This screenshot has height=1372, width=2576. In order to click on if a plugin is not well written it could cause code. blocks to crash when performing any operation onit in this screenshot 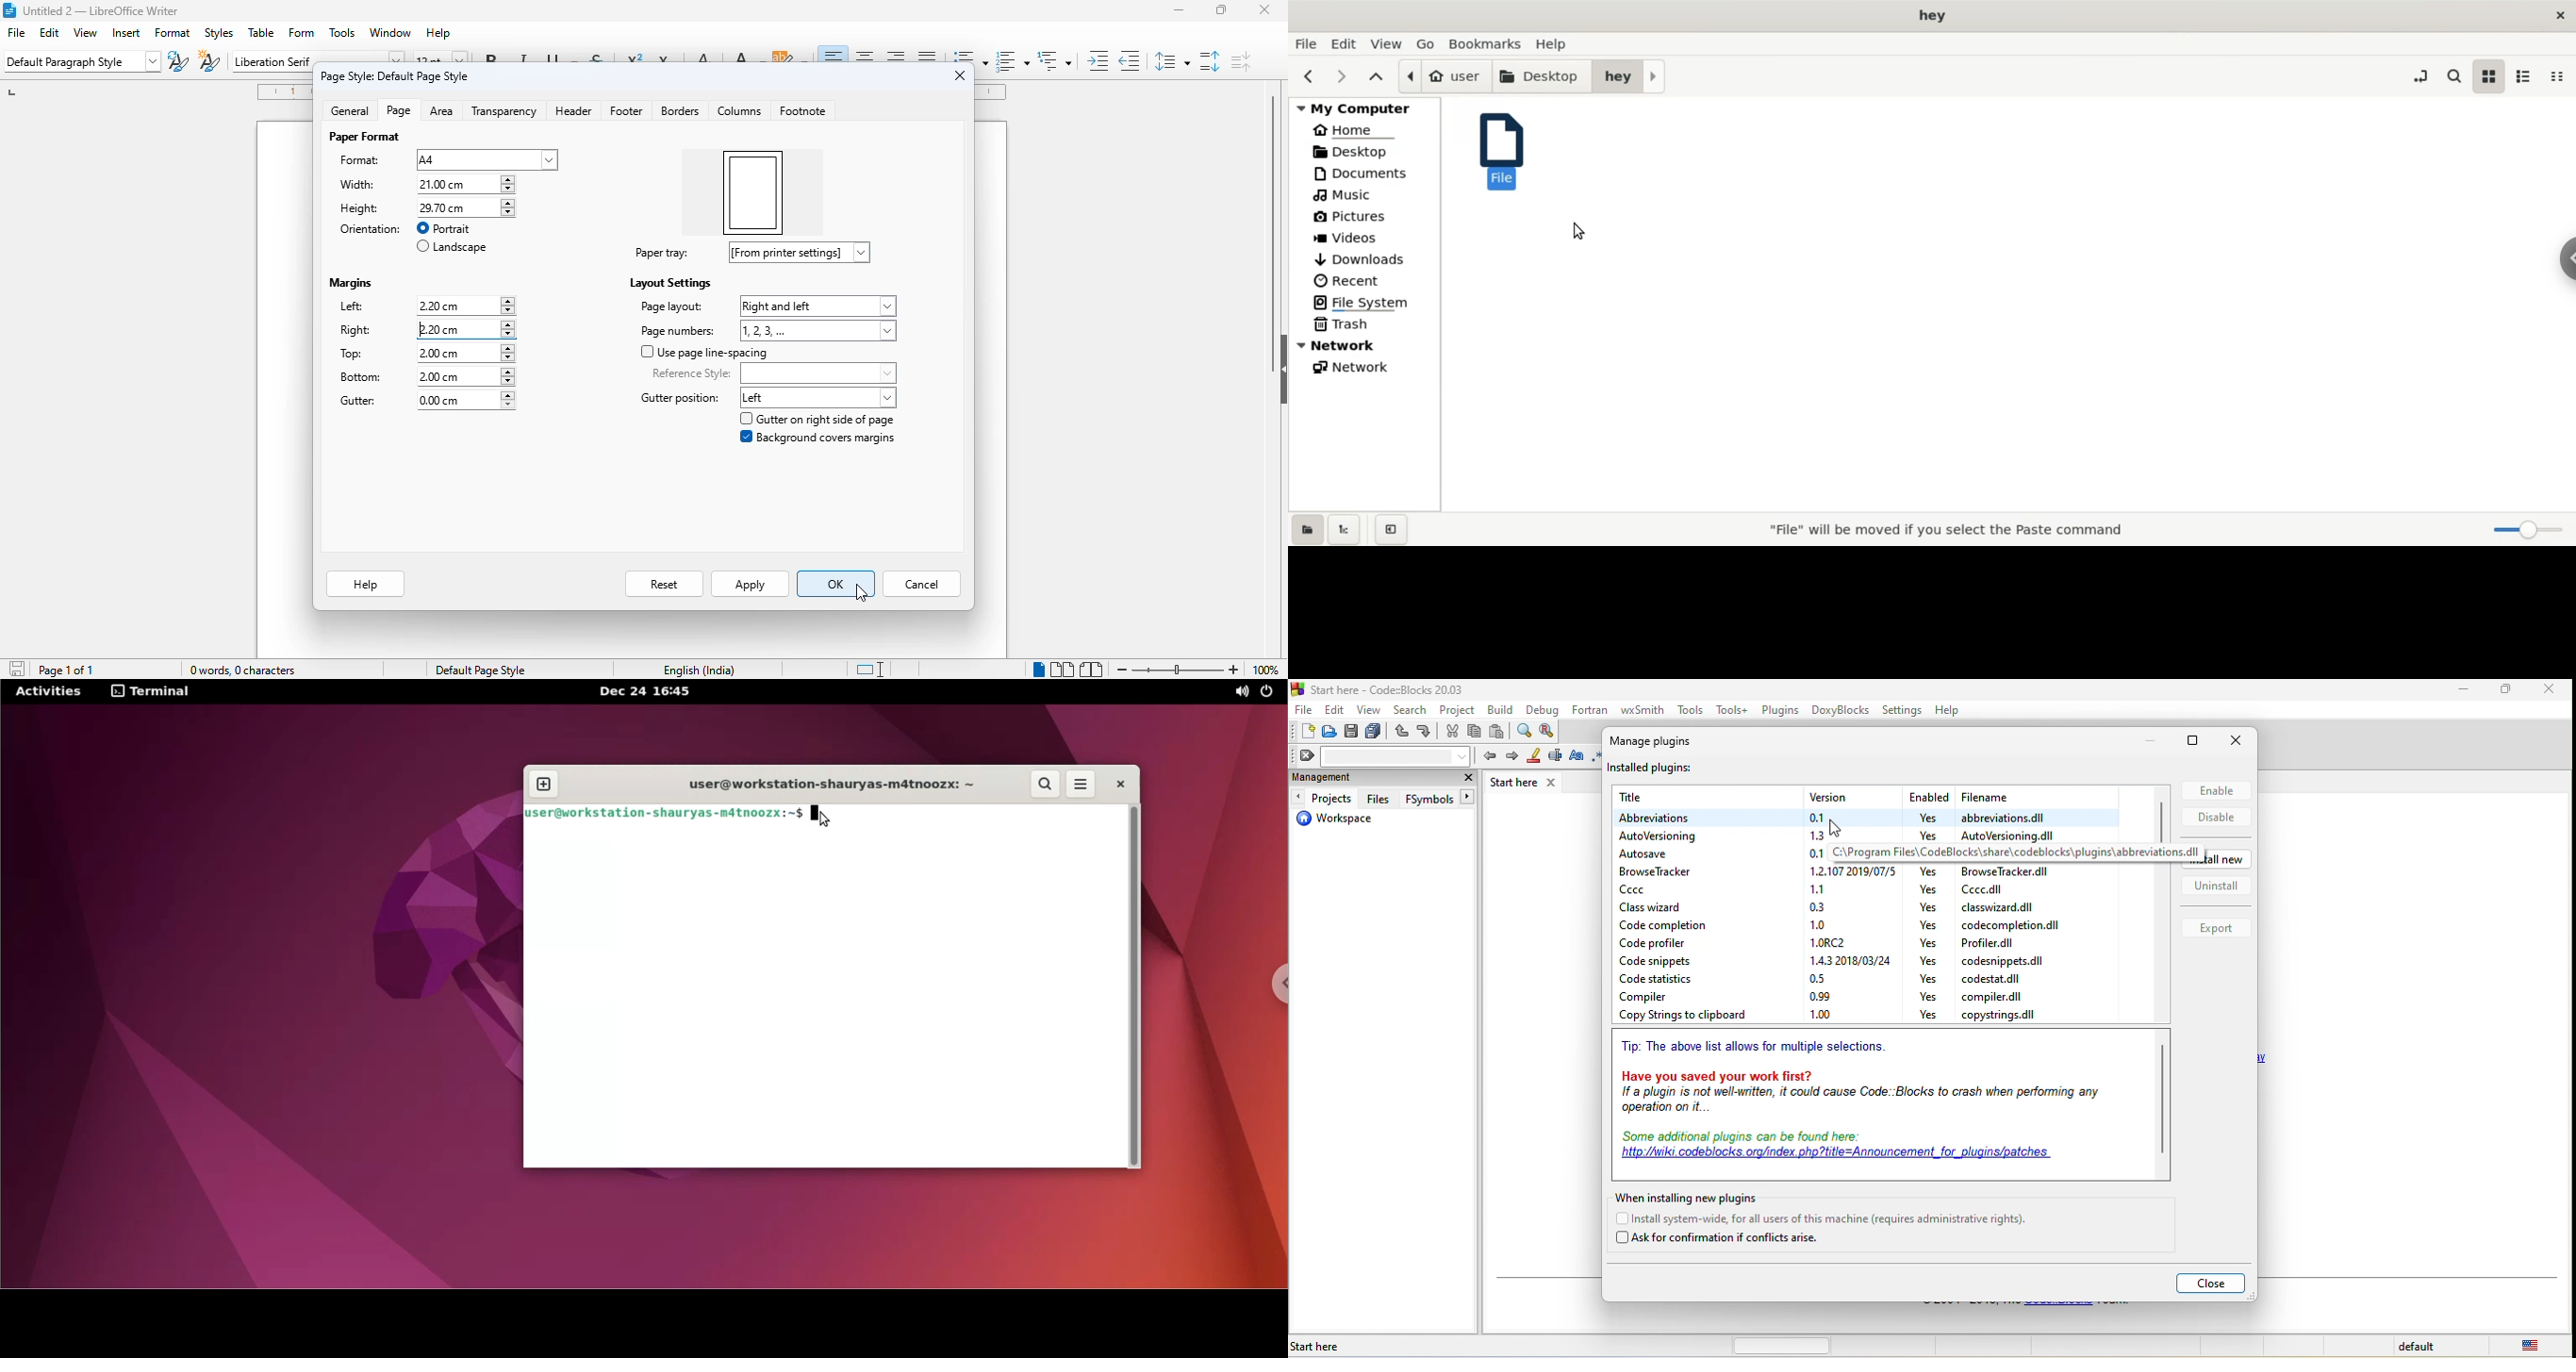, I will do `click(1861, 1101)`.